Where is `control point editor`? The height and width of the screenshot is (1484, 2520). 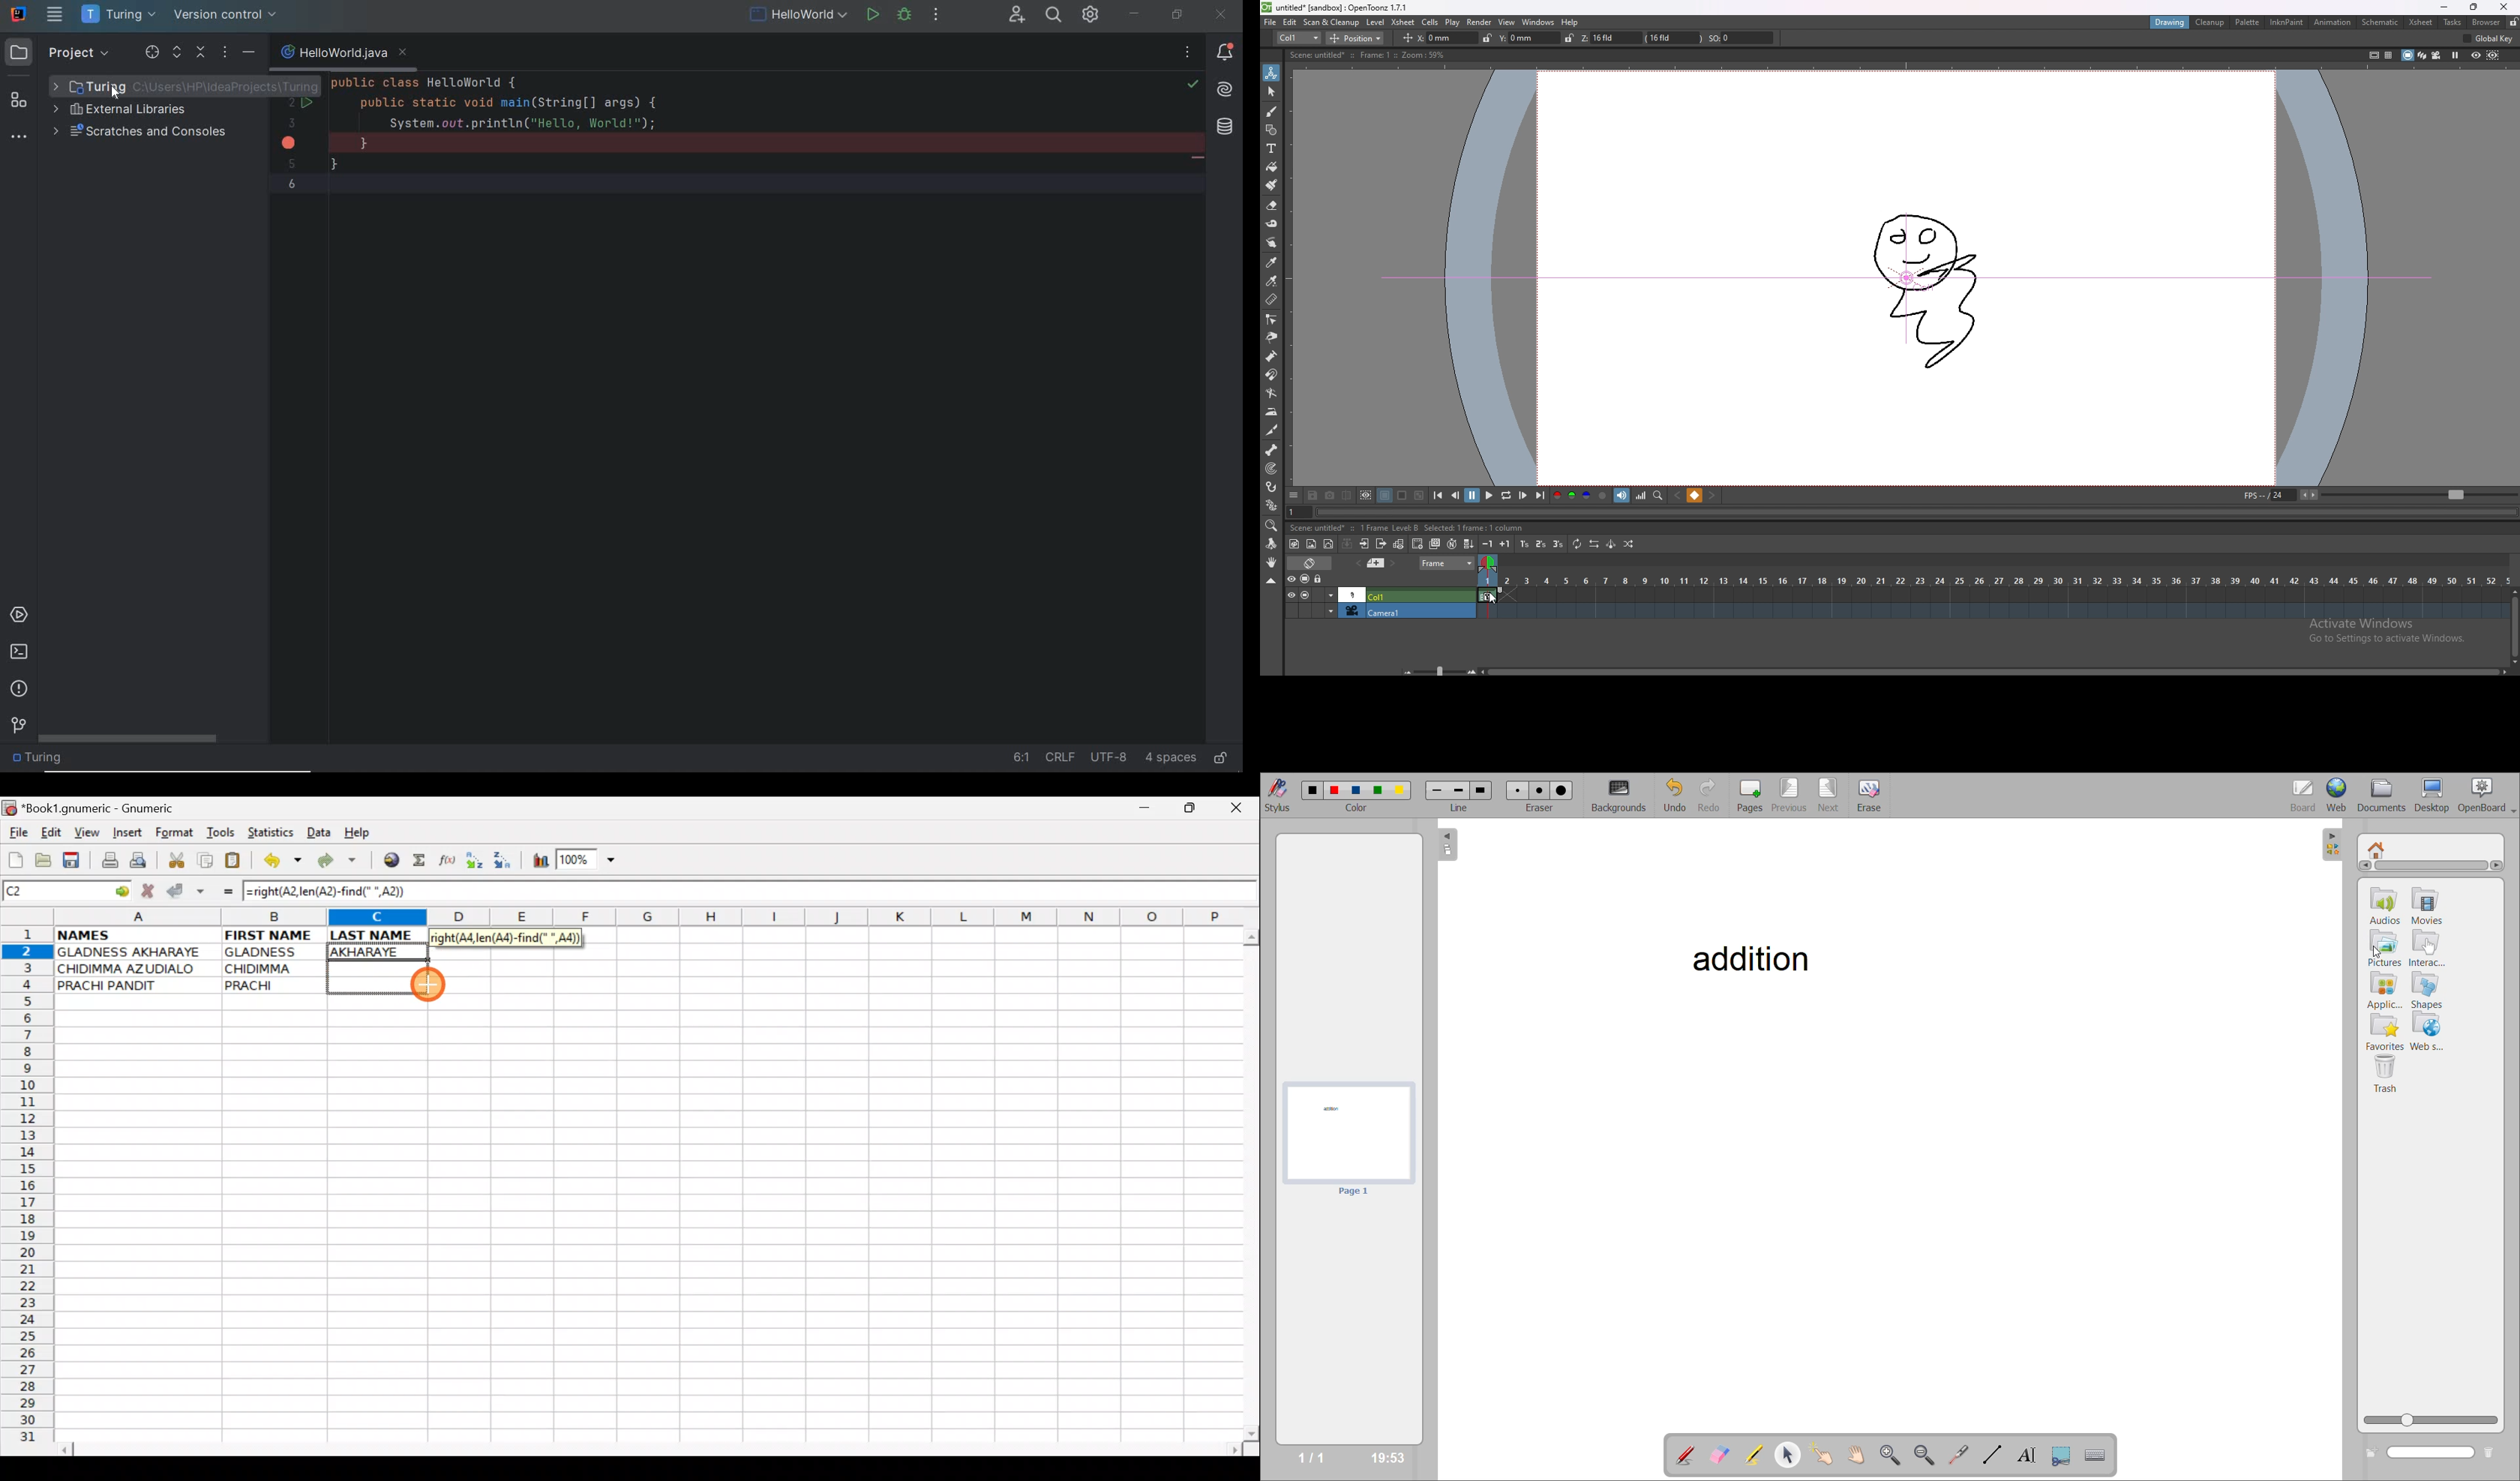 control point editor is located at coordinates (1270, 319).